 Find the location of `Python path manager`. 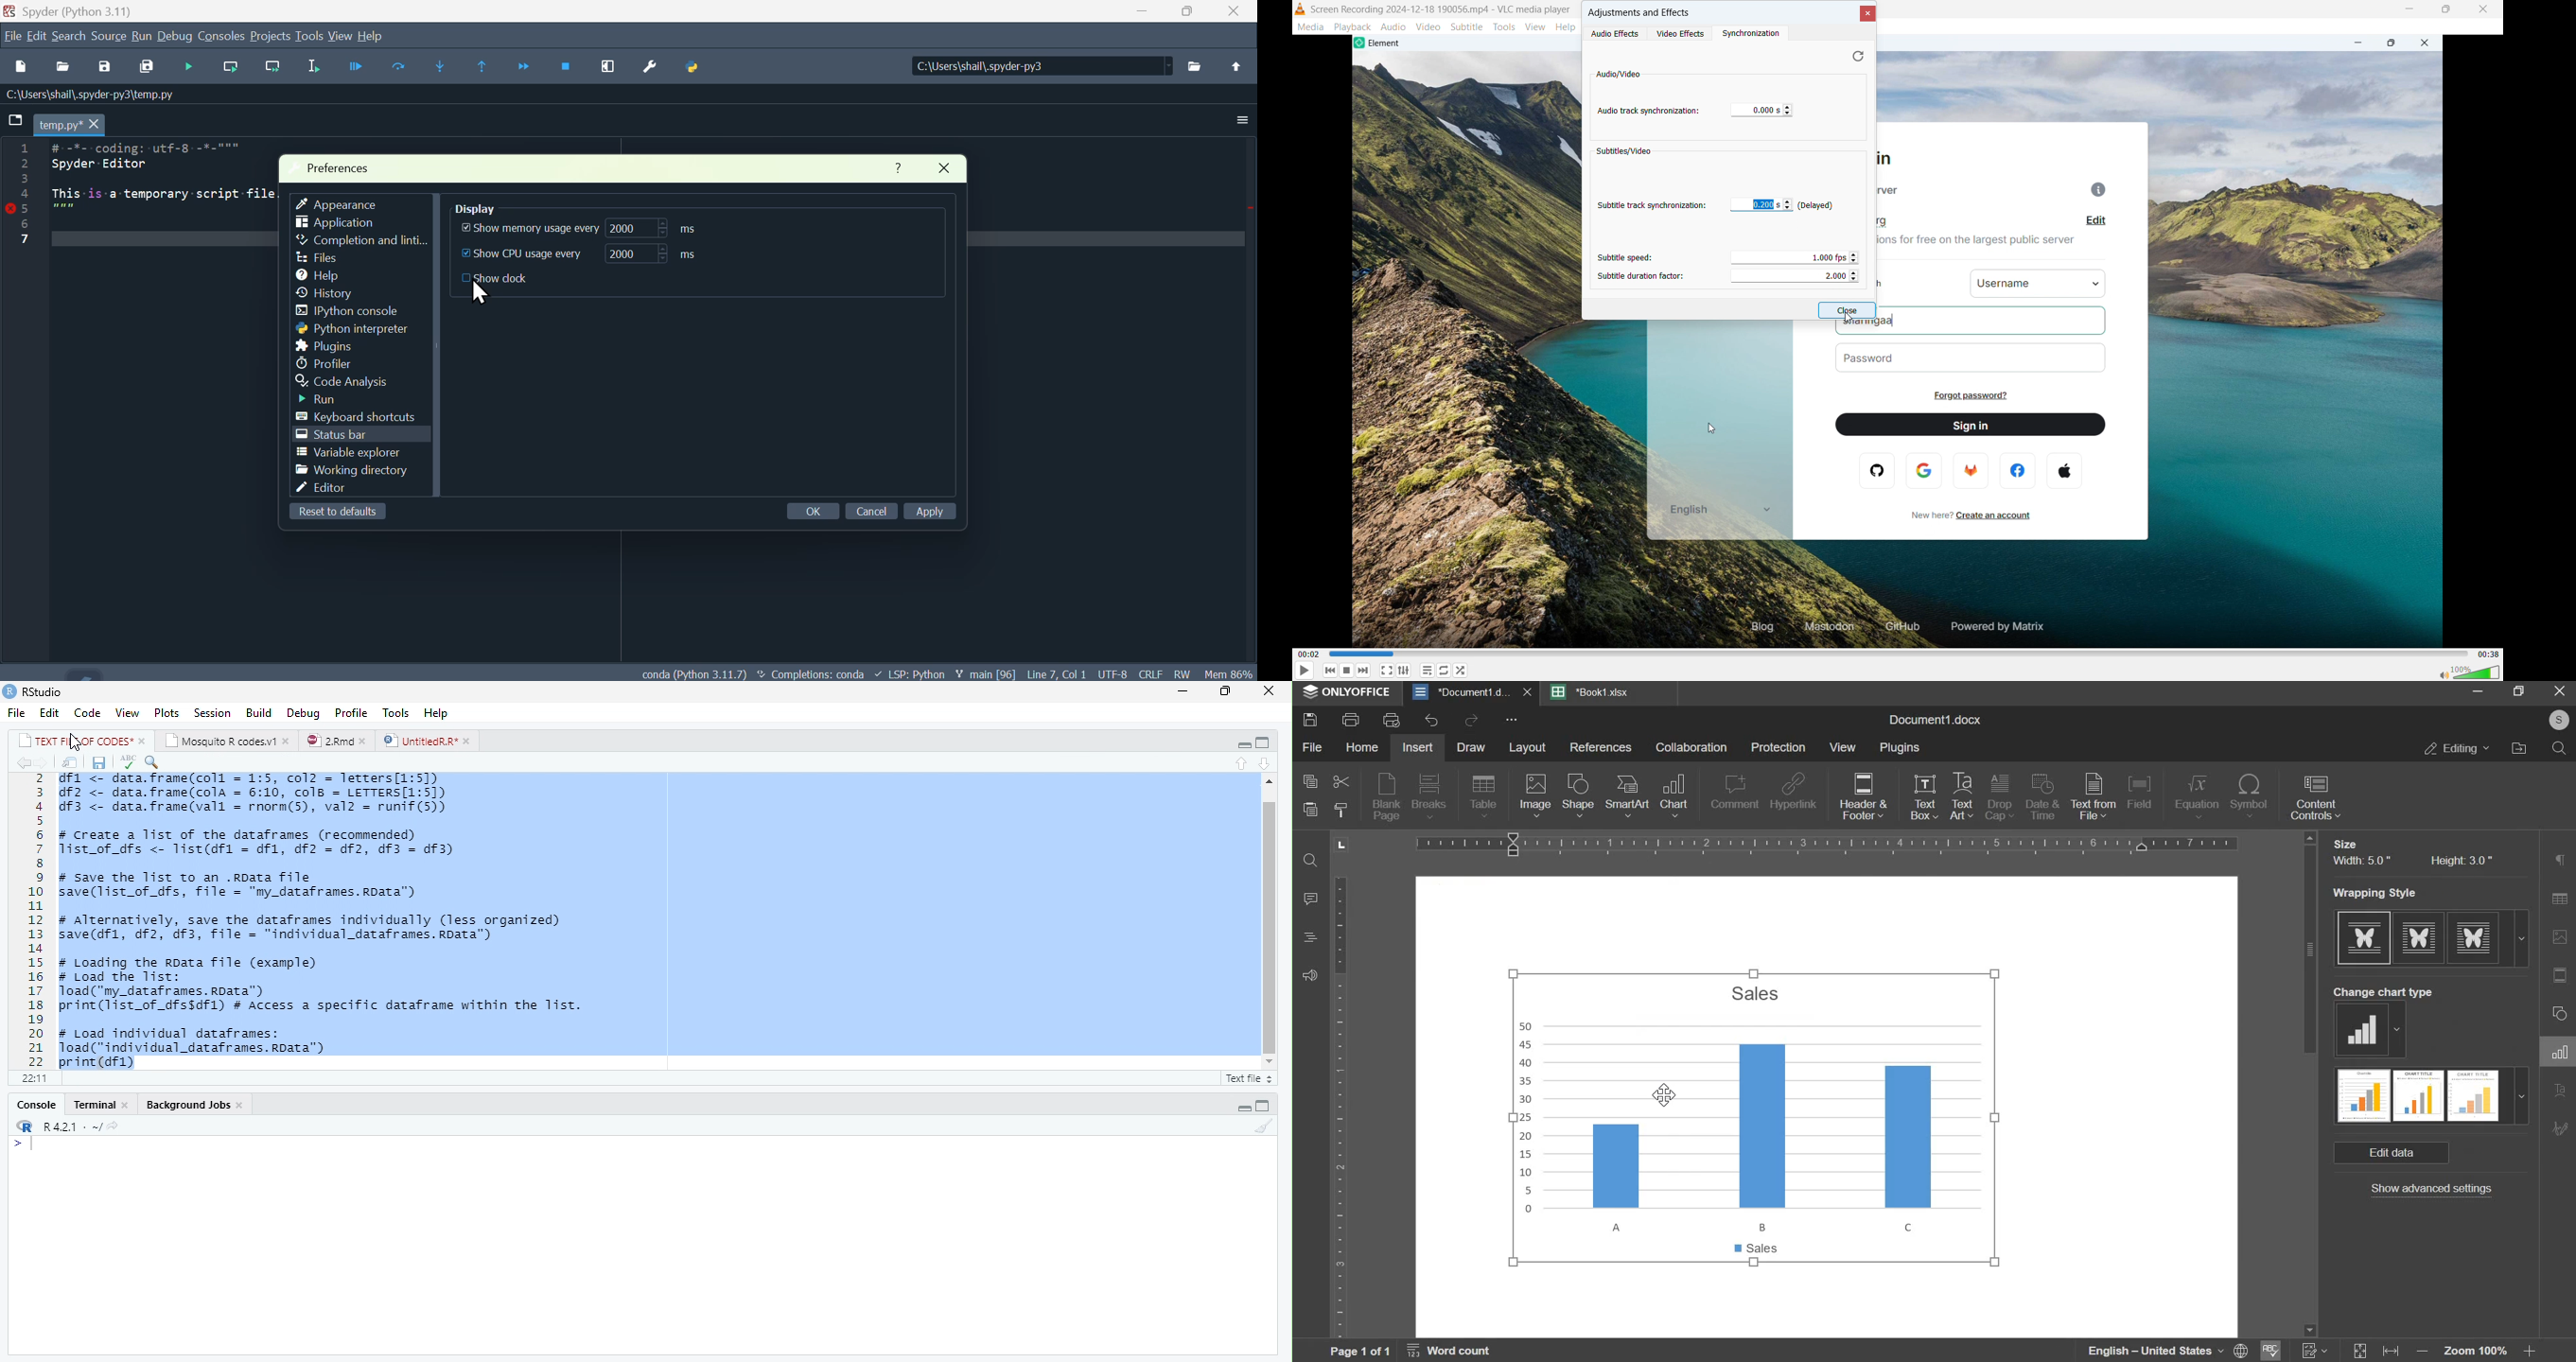

Python path manager is located at coordinates (696, 69).